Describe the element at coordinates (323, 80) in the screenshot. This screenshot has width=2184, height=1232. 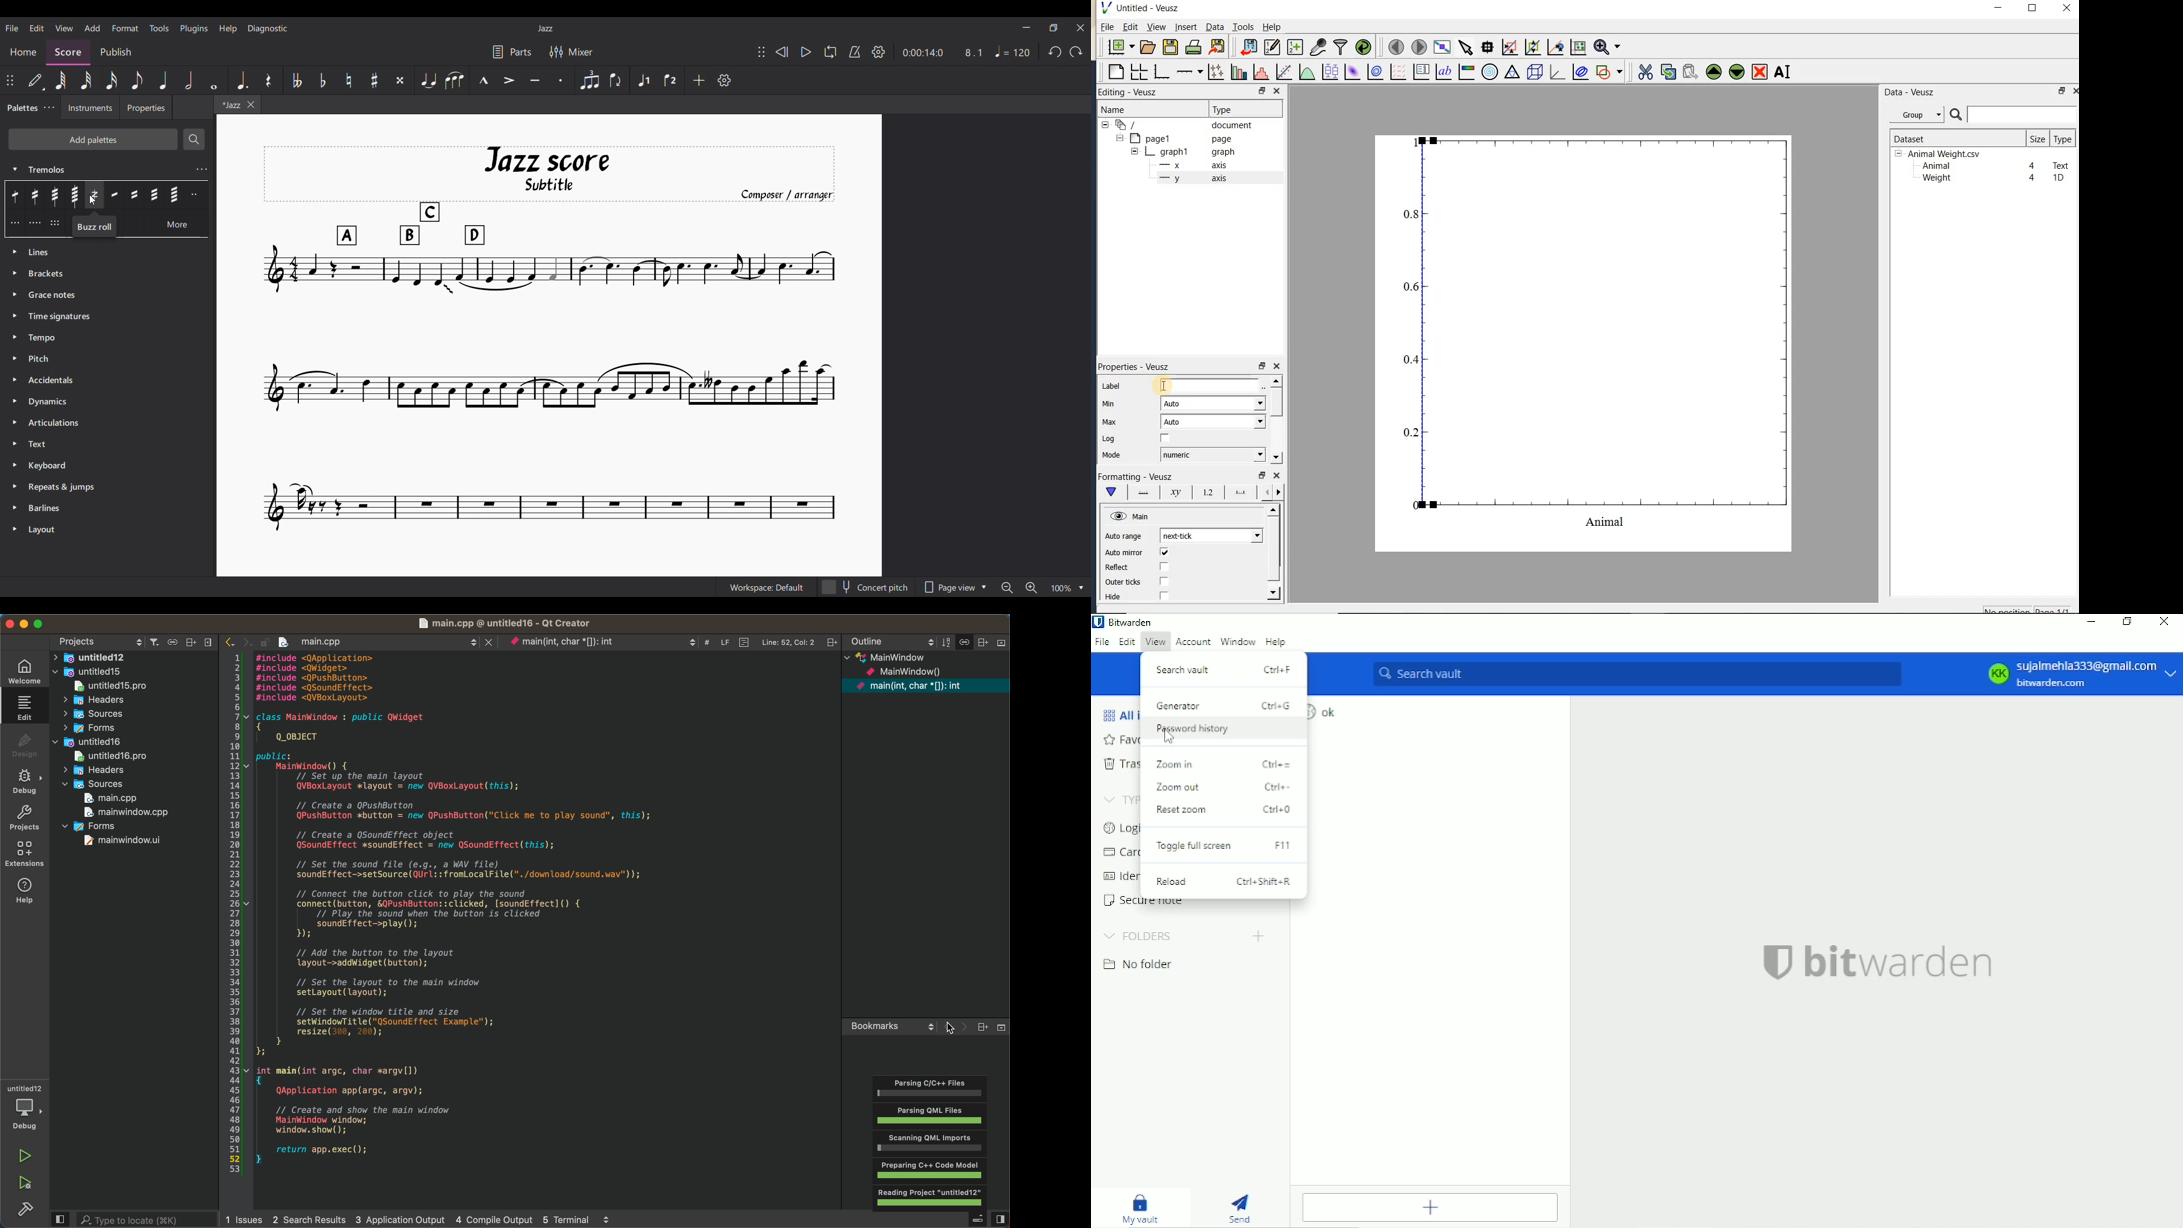
I see `Toggle flat` at that location.